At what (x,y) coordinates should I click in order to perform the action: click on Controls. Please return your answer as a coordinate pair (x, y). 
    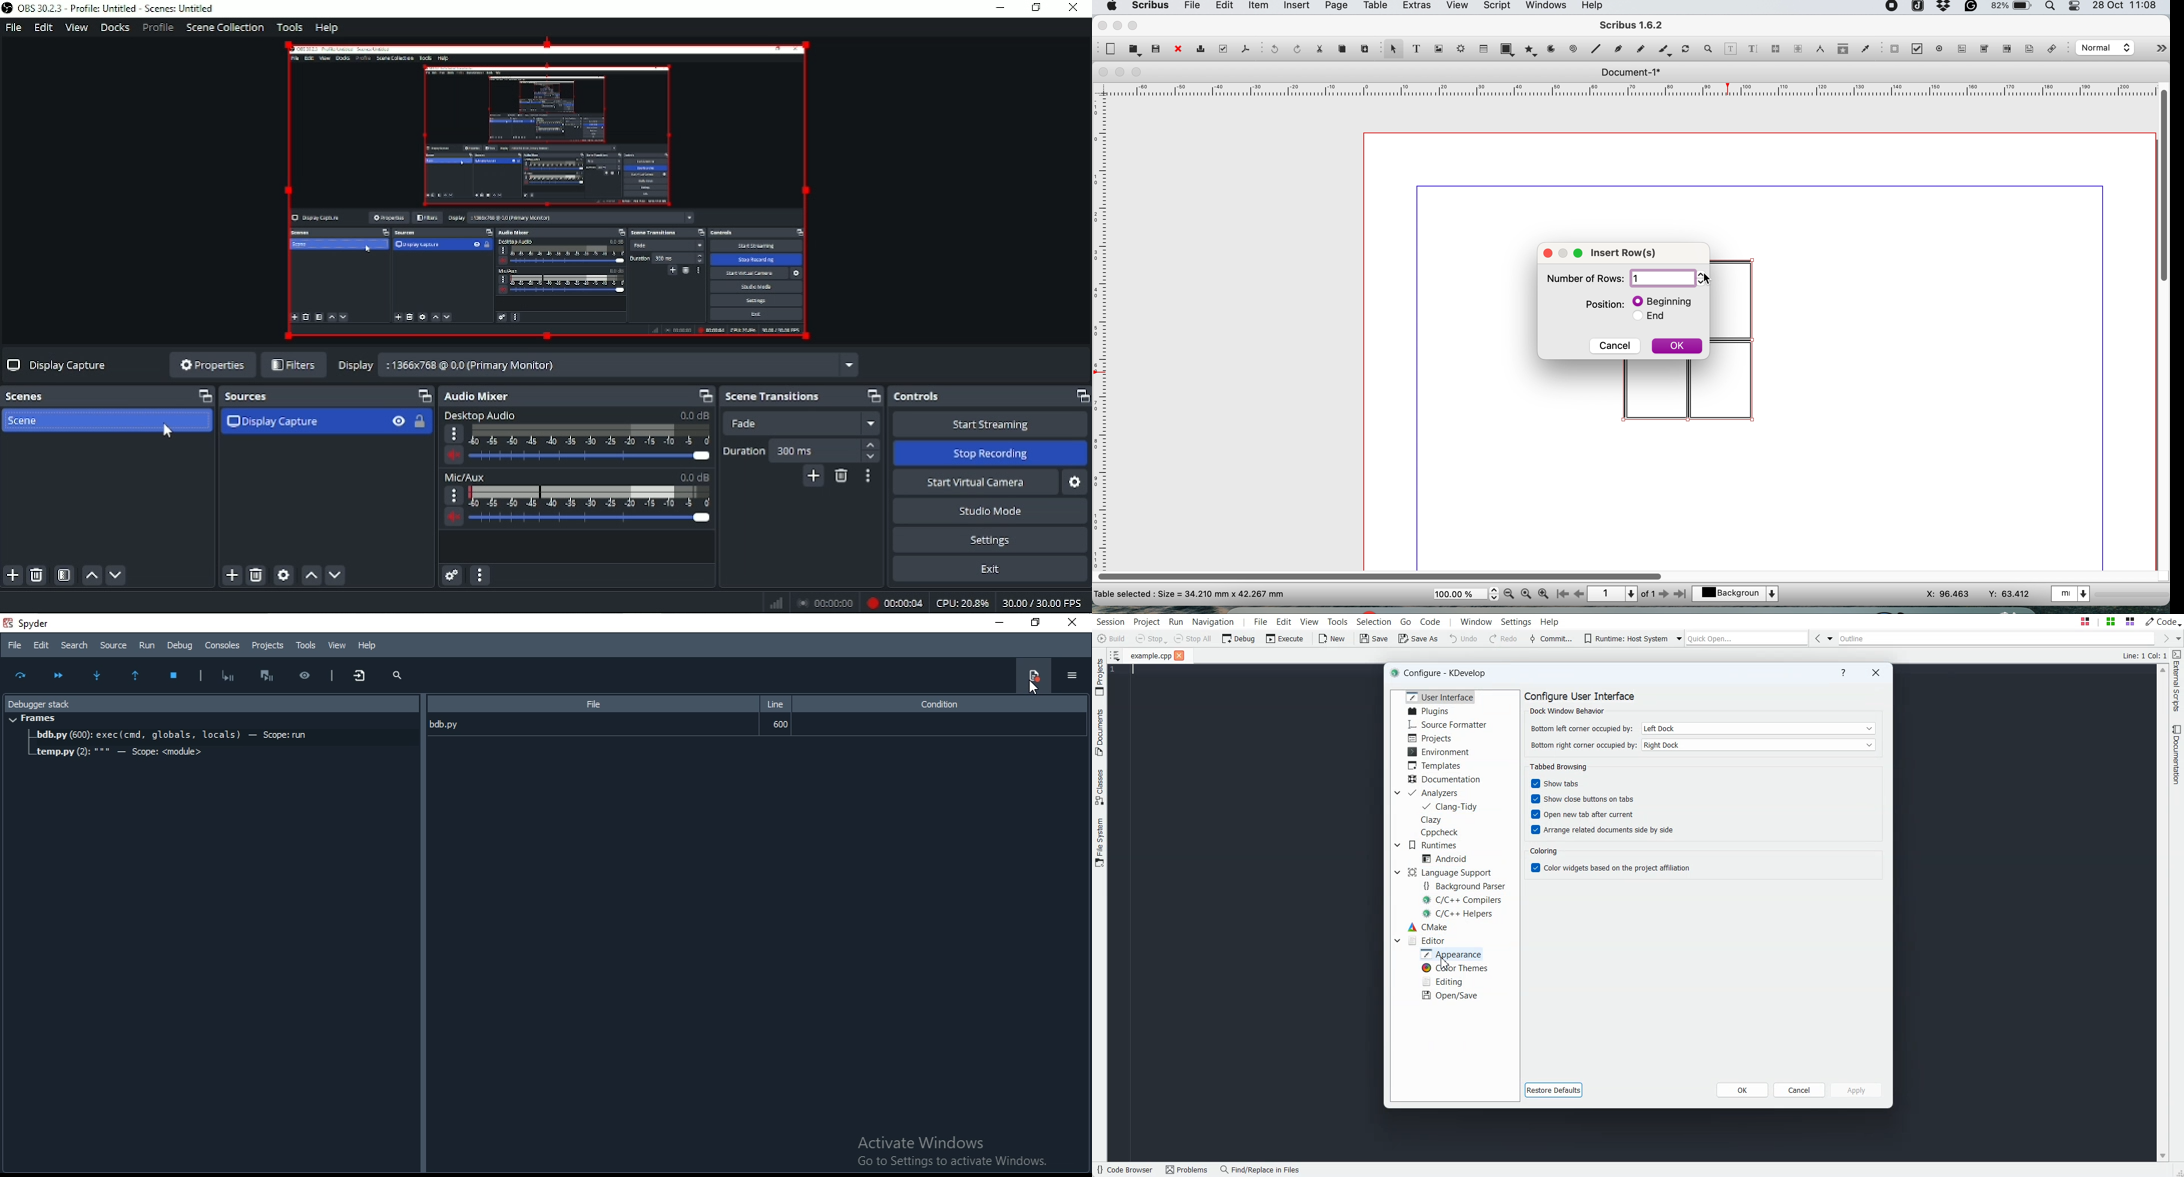
    Looking at the image, I should click on (919, 397).